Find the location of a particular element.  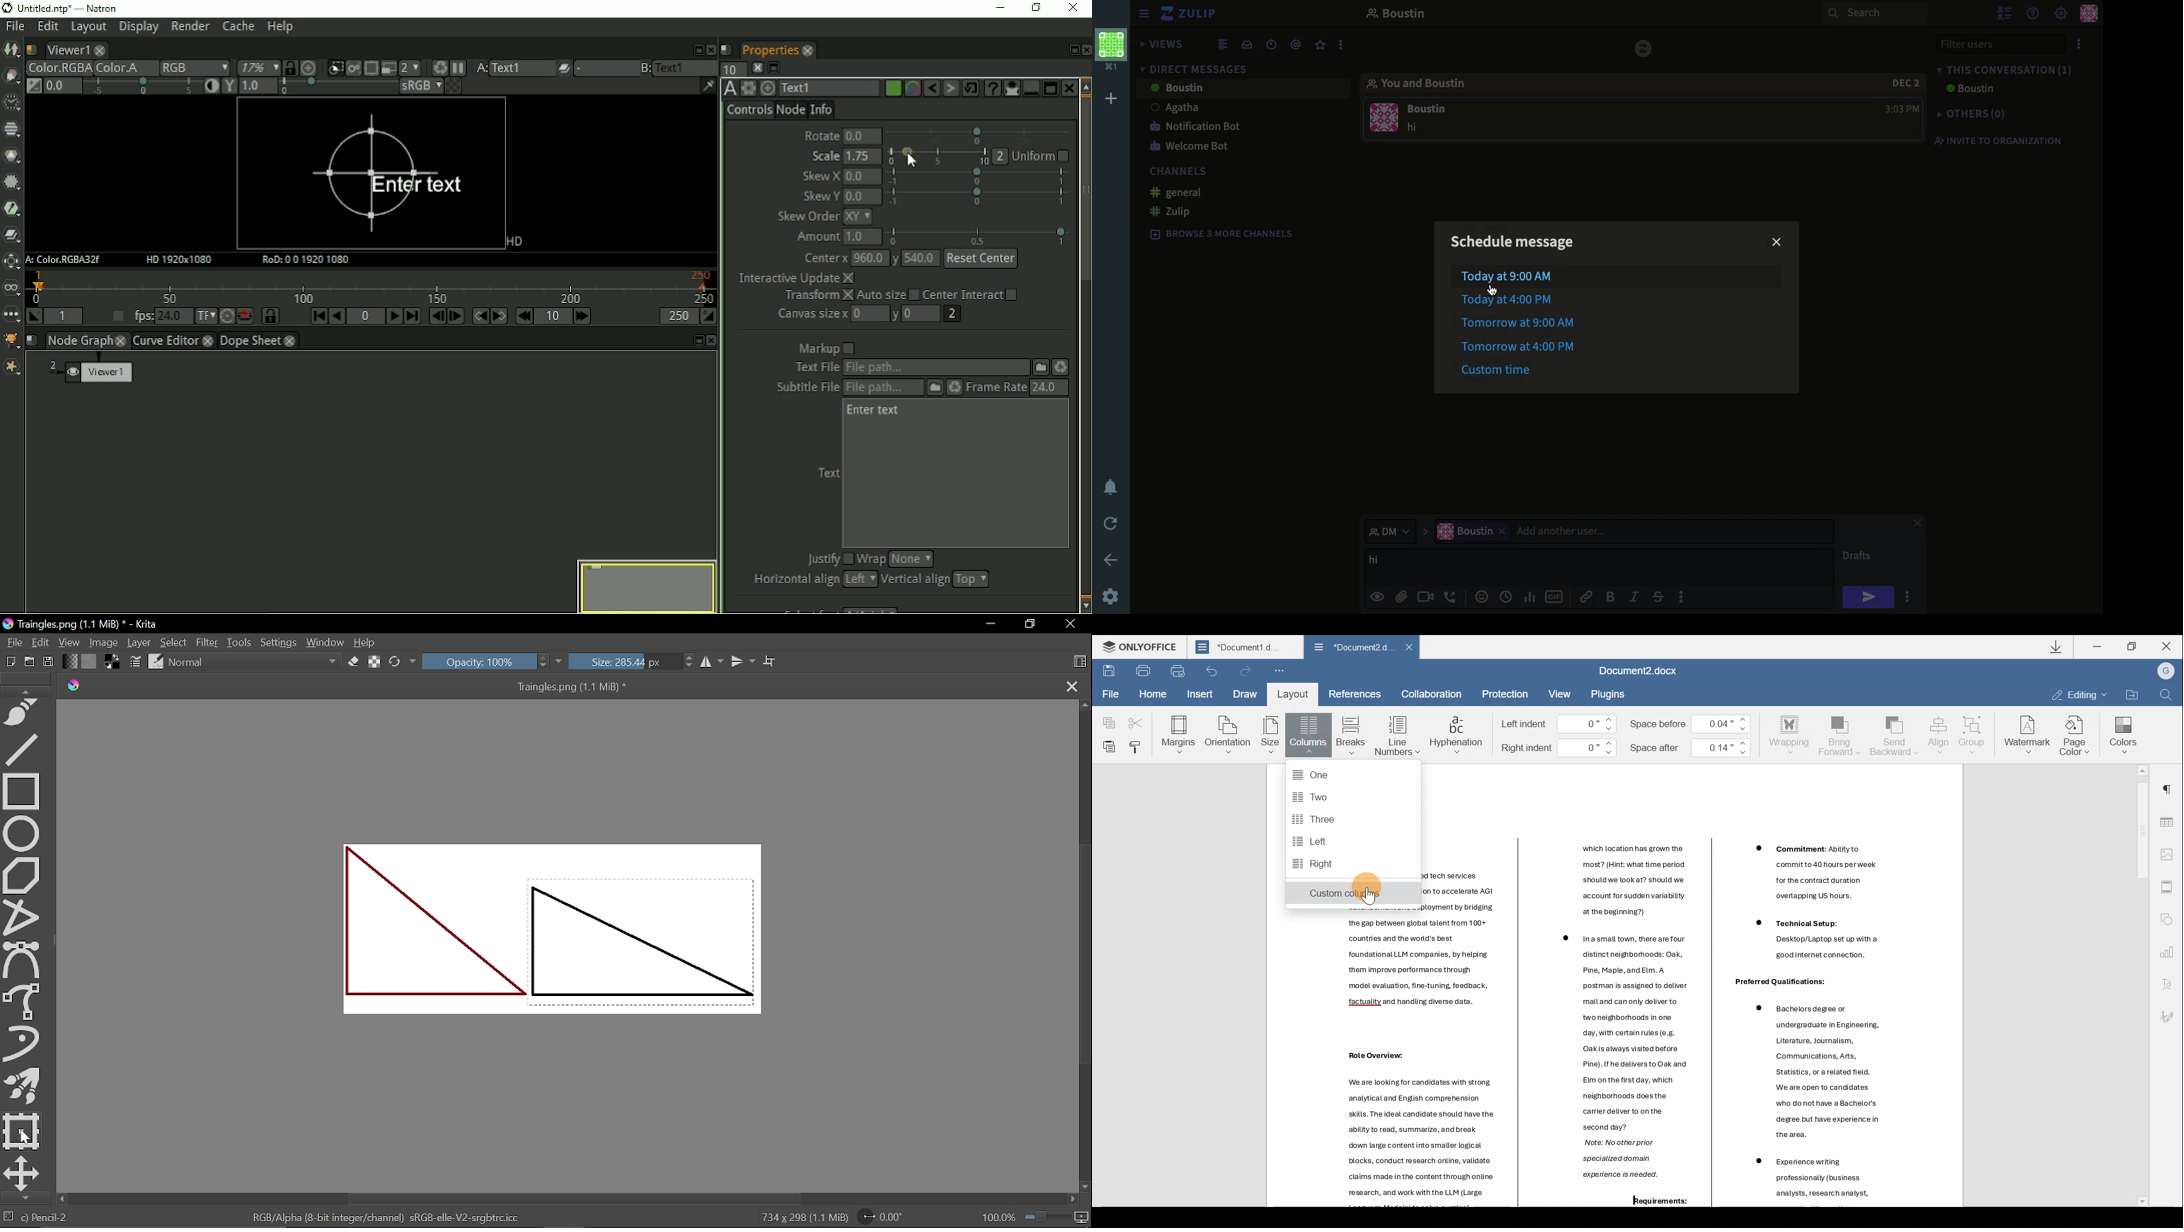

zulip is located at coordinates (1646, 51).